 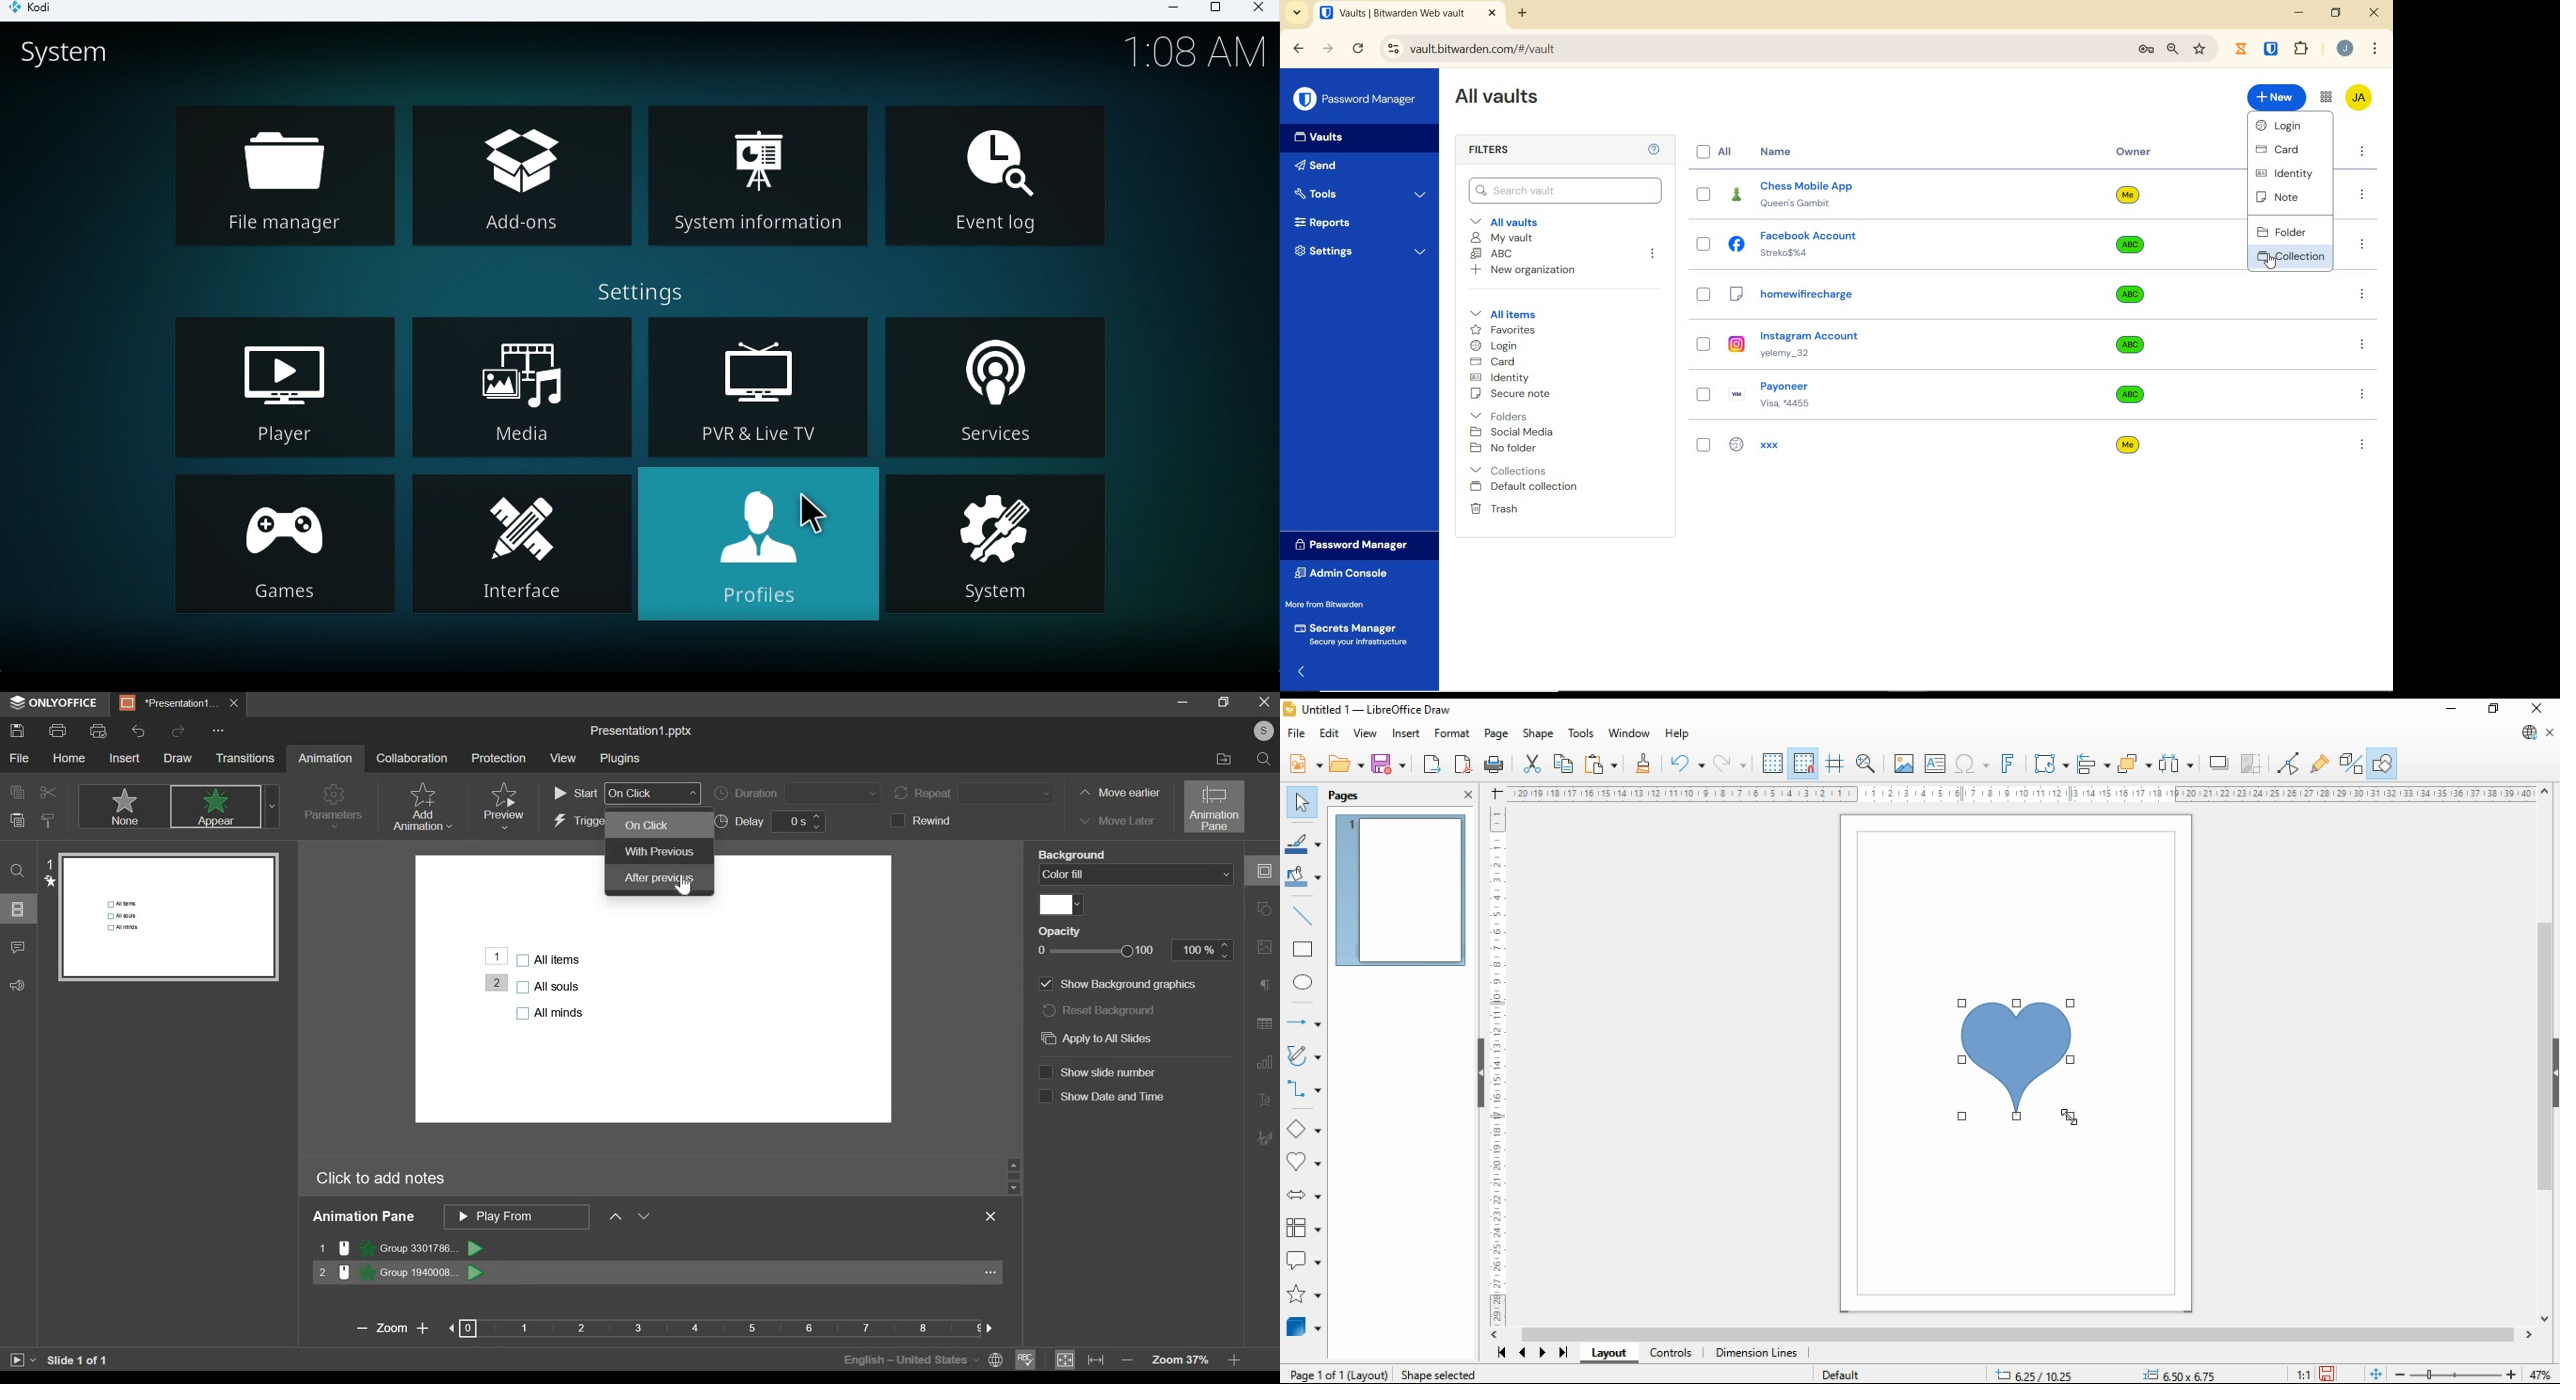 What do you see at coordinates (325, 758) in the screenshot?
I see `animation` at bounding box center [325, 758].